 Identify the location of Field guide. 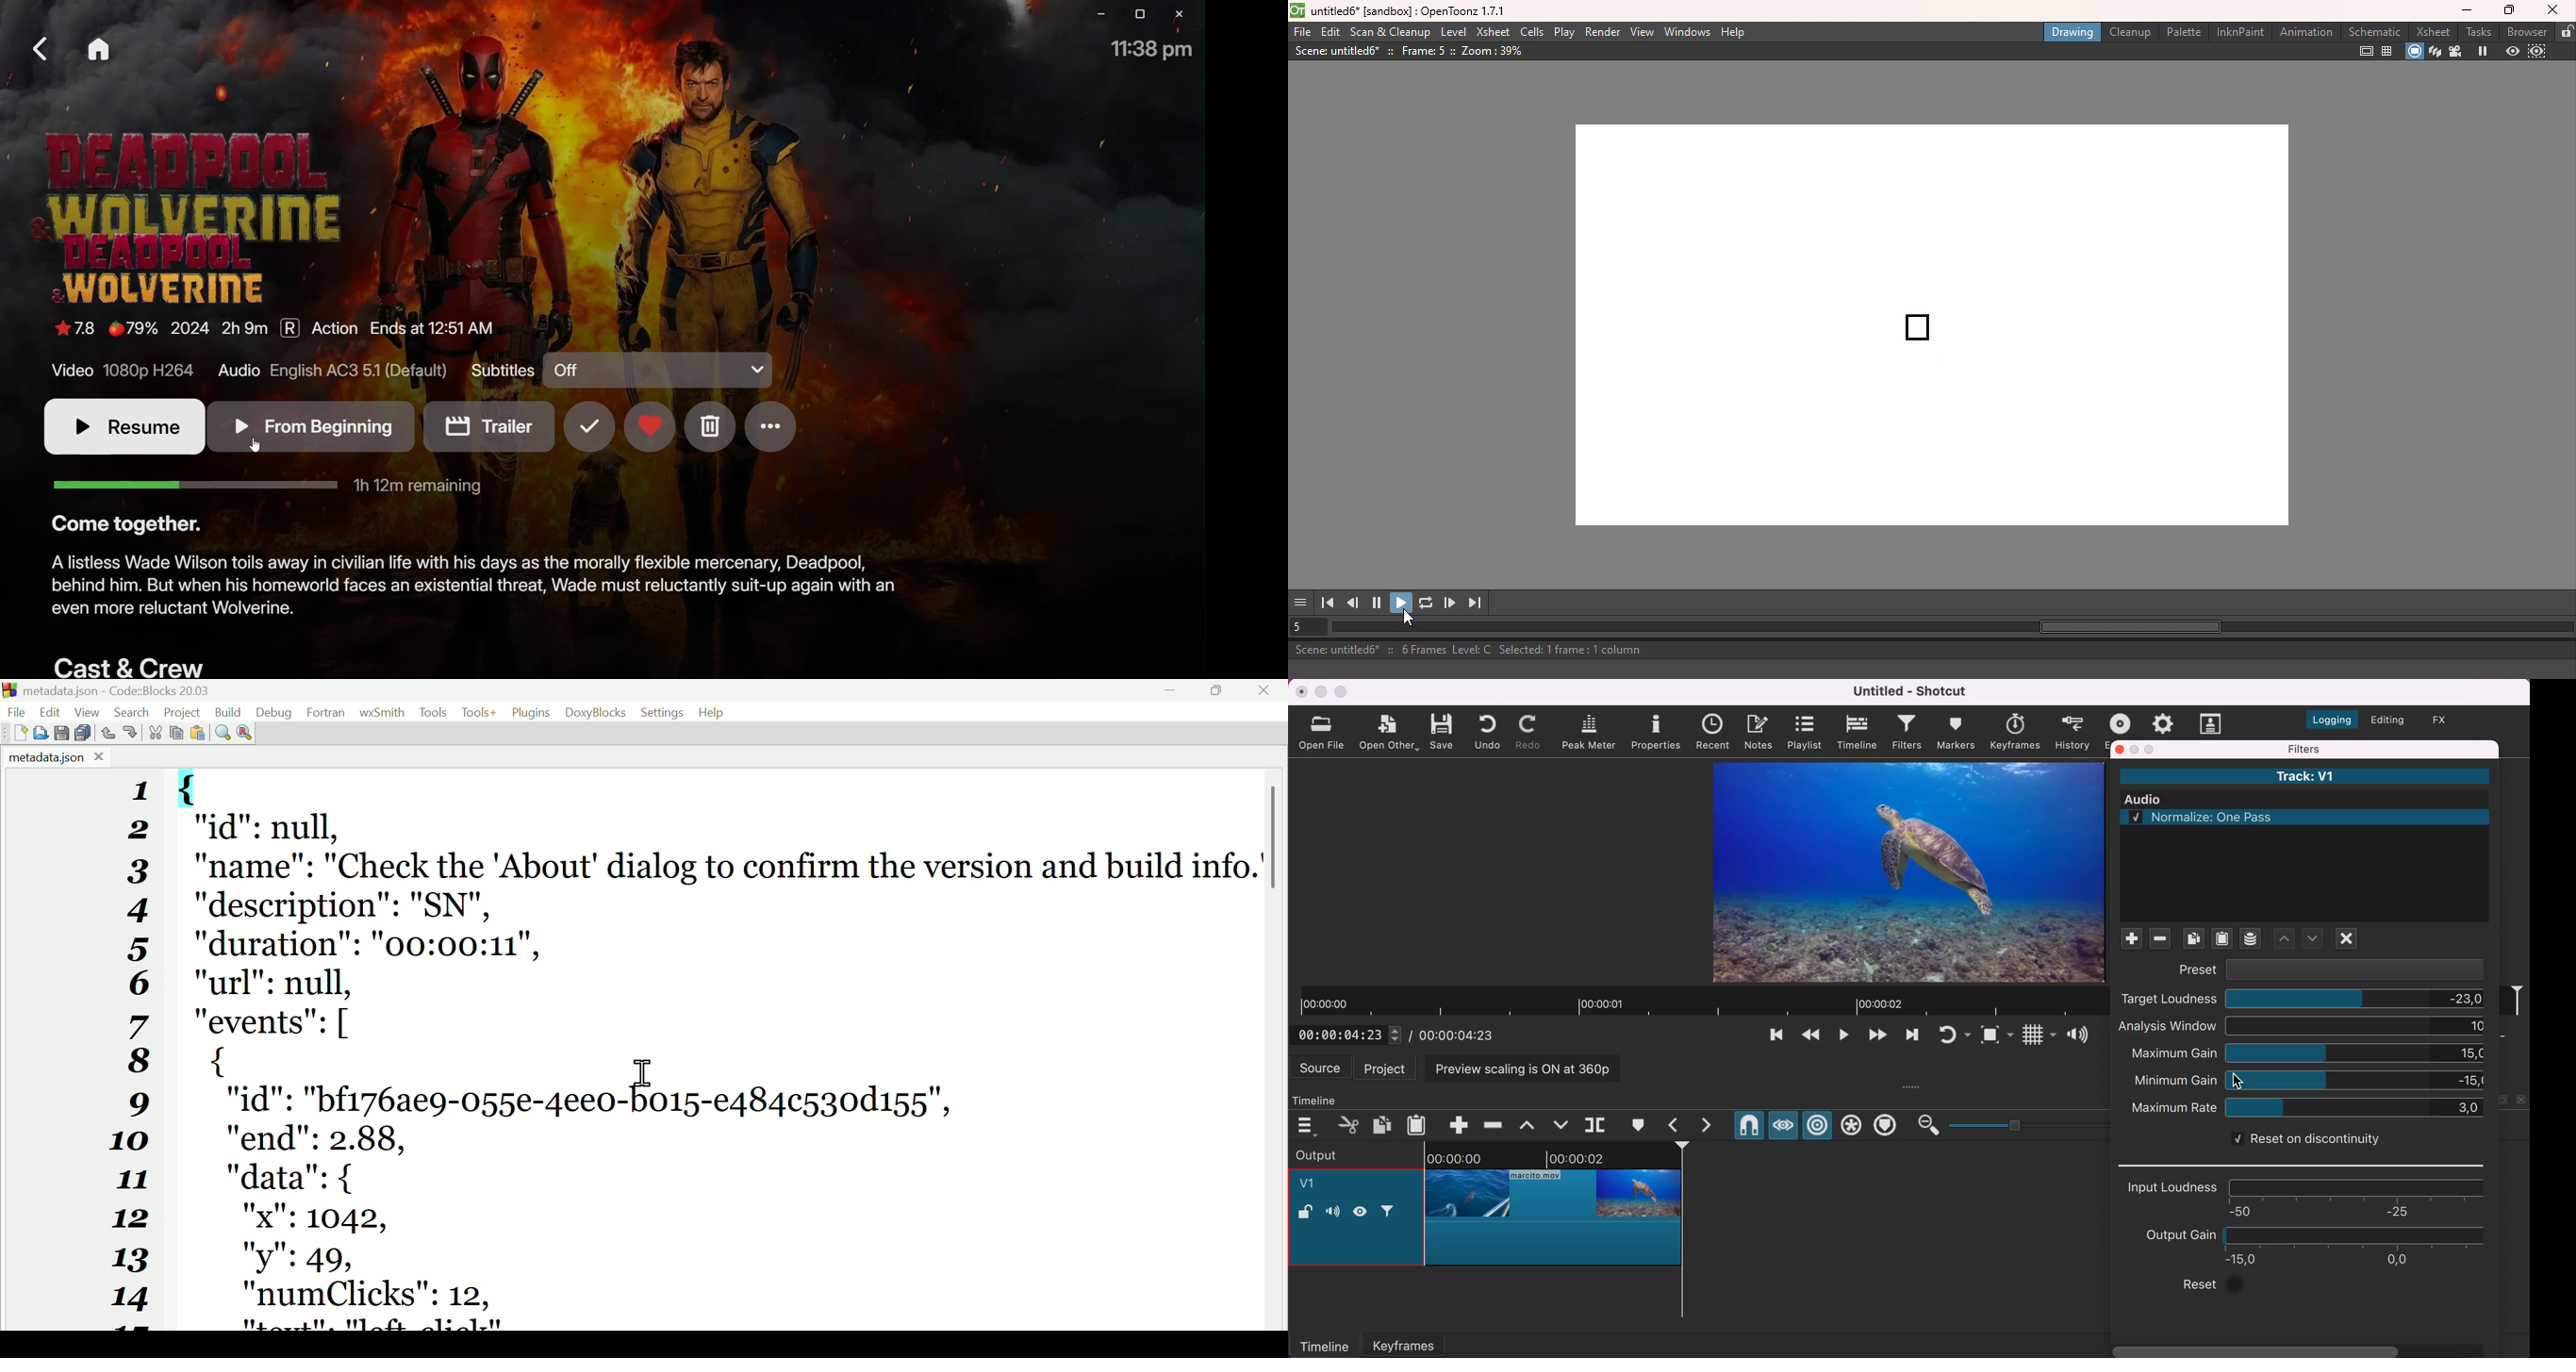
(2389, 51).